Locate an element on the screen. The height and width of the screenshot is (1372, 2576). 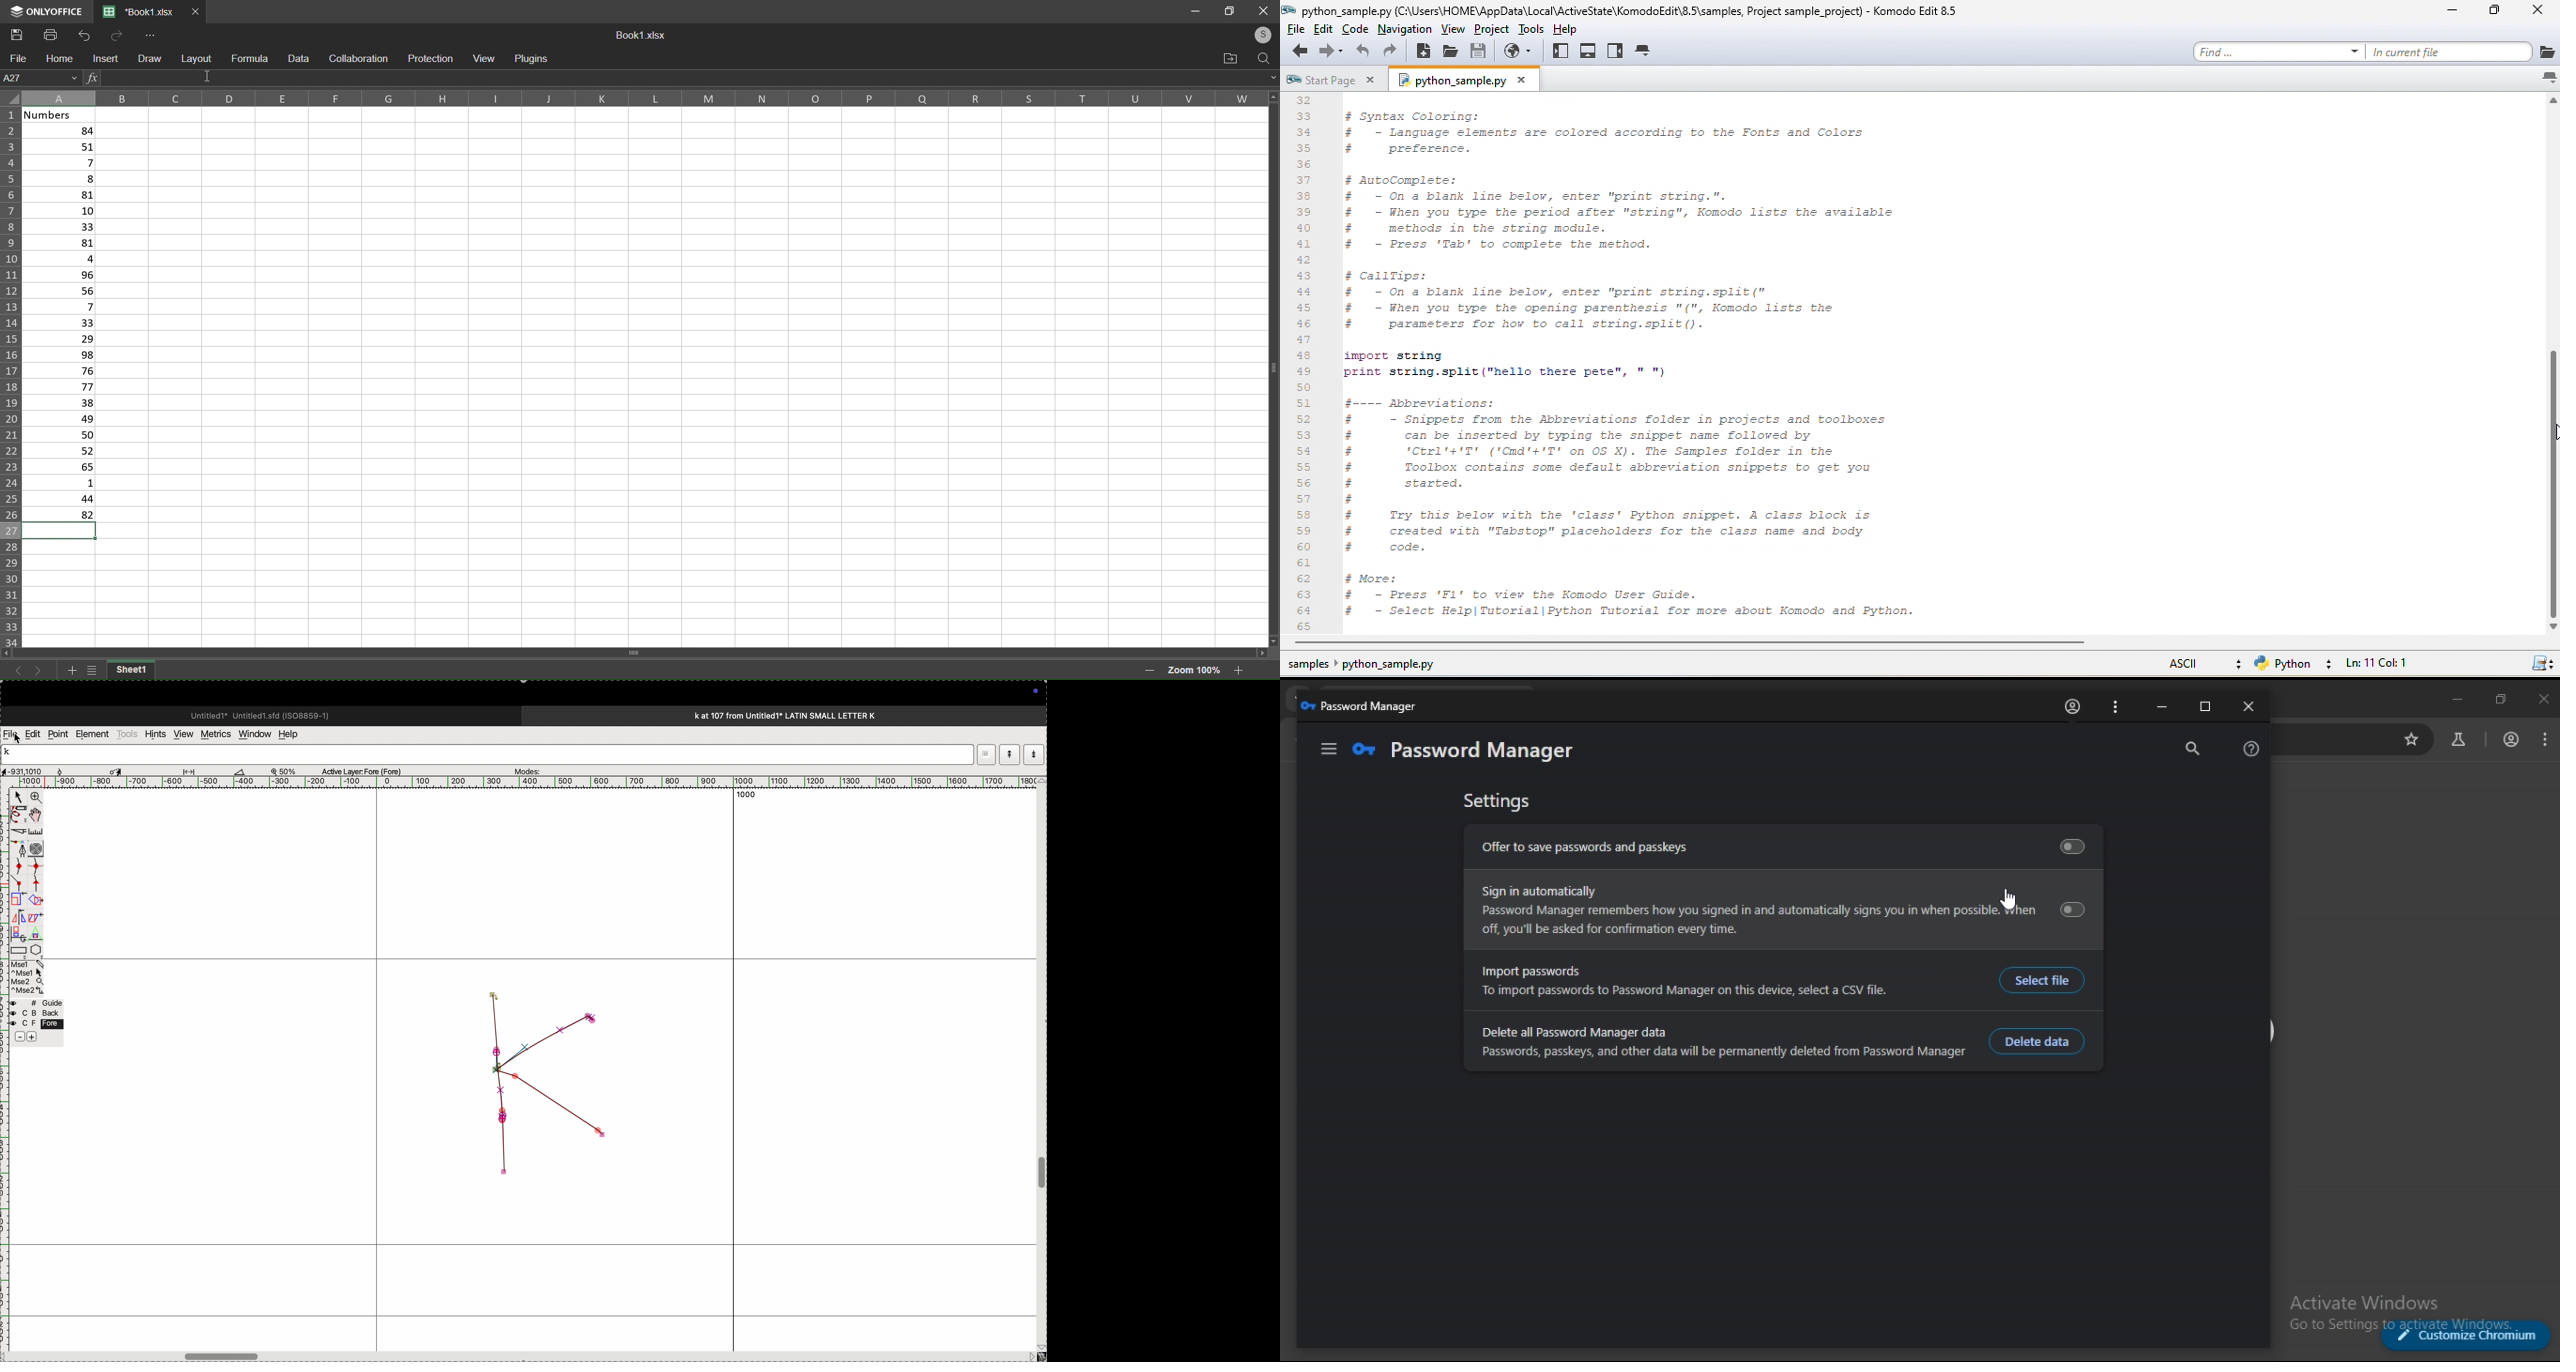
cursor is located at coordinates (18, 799).